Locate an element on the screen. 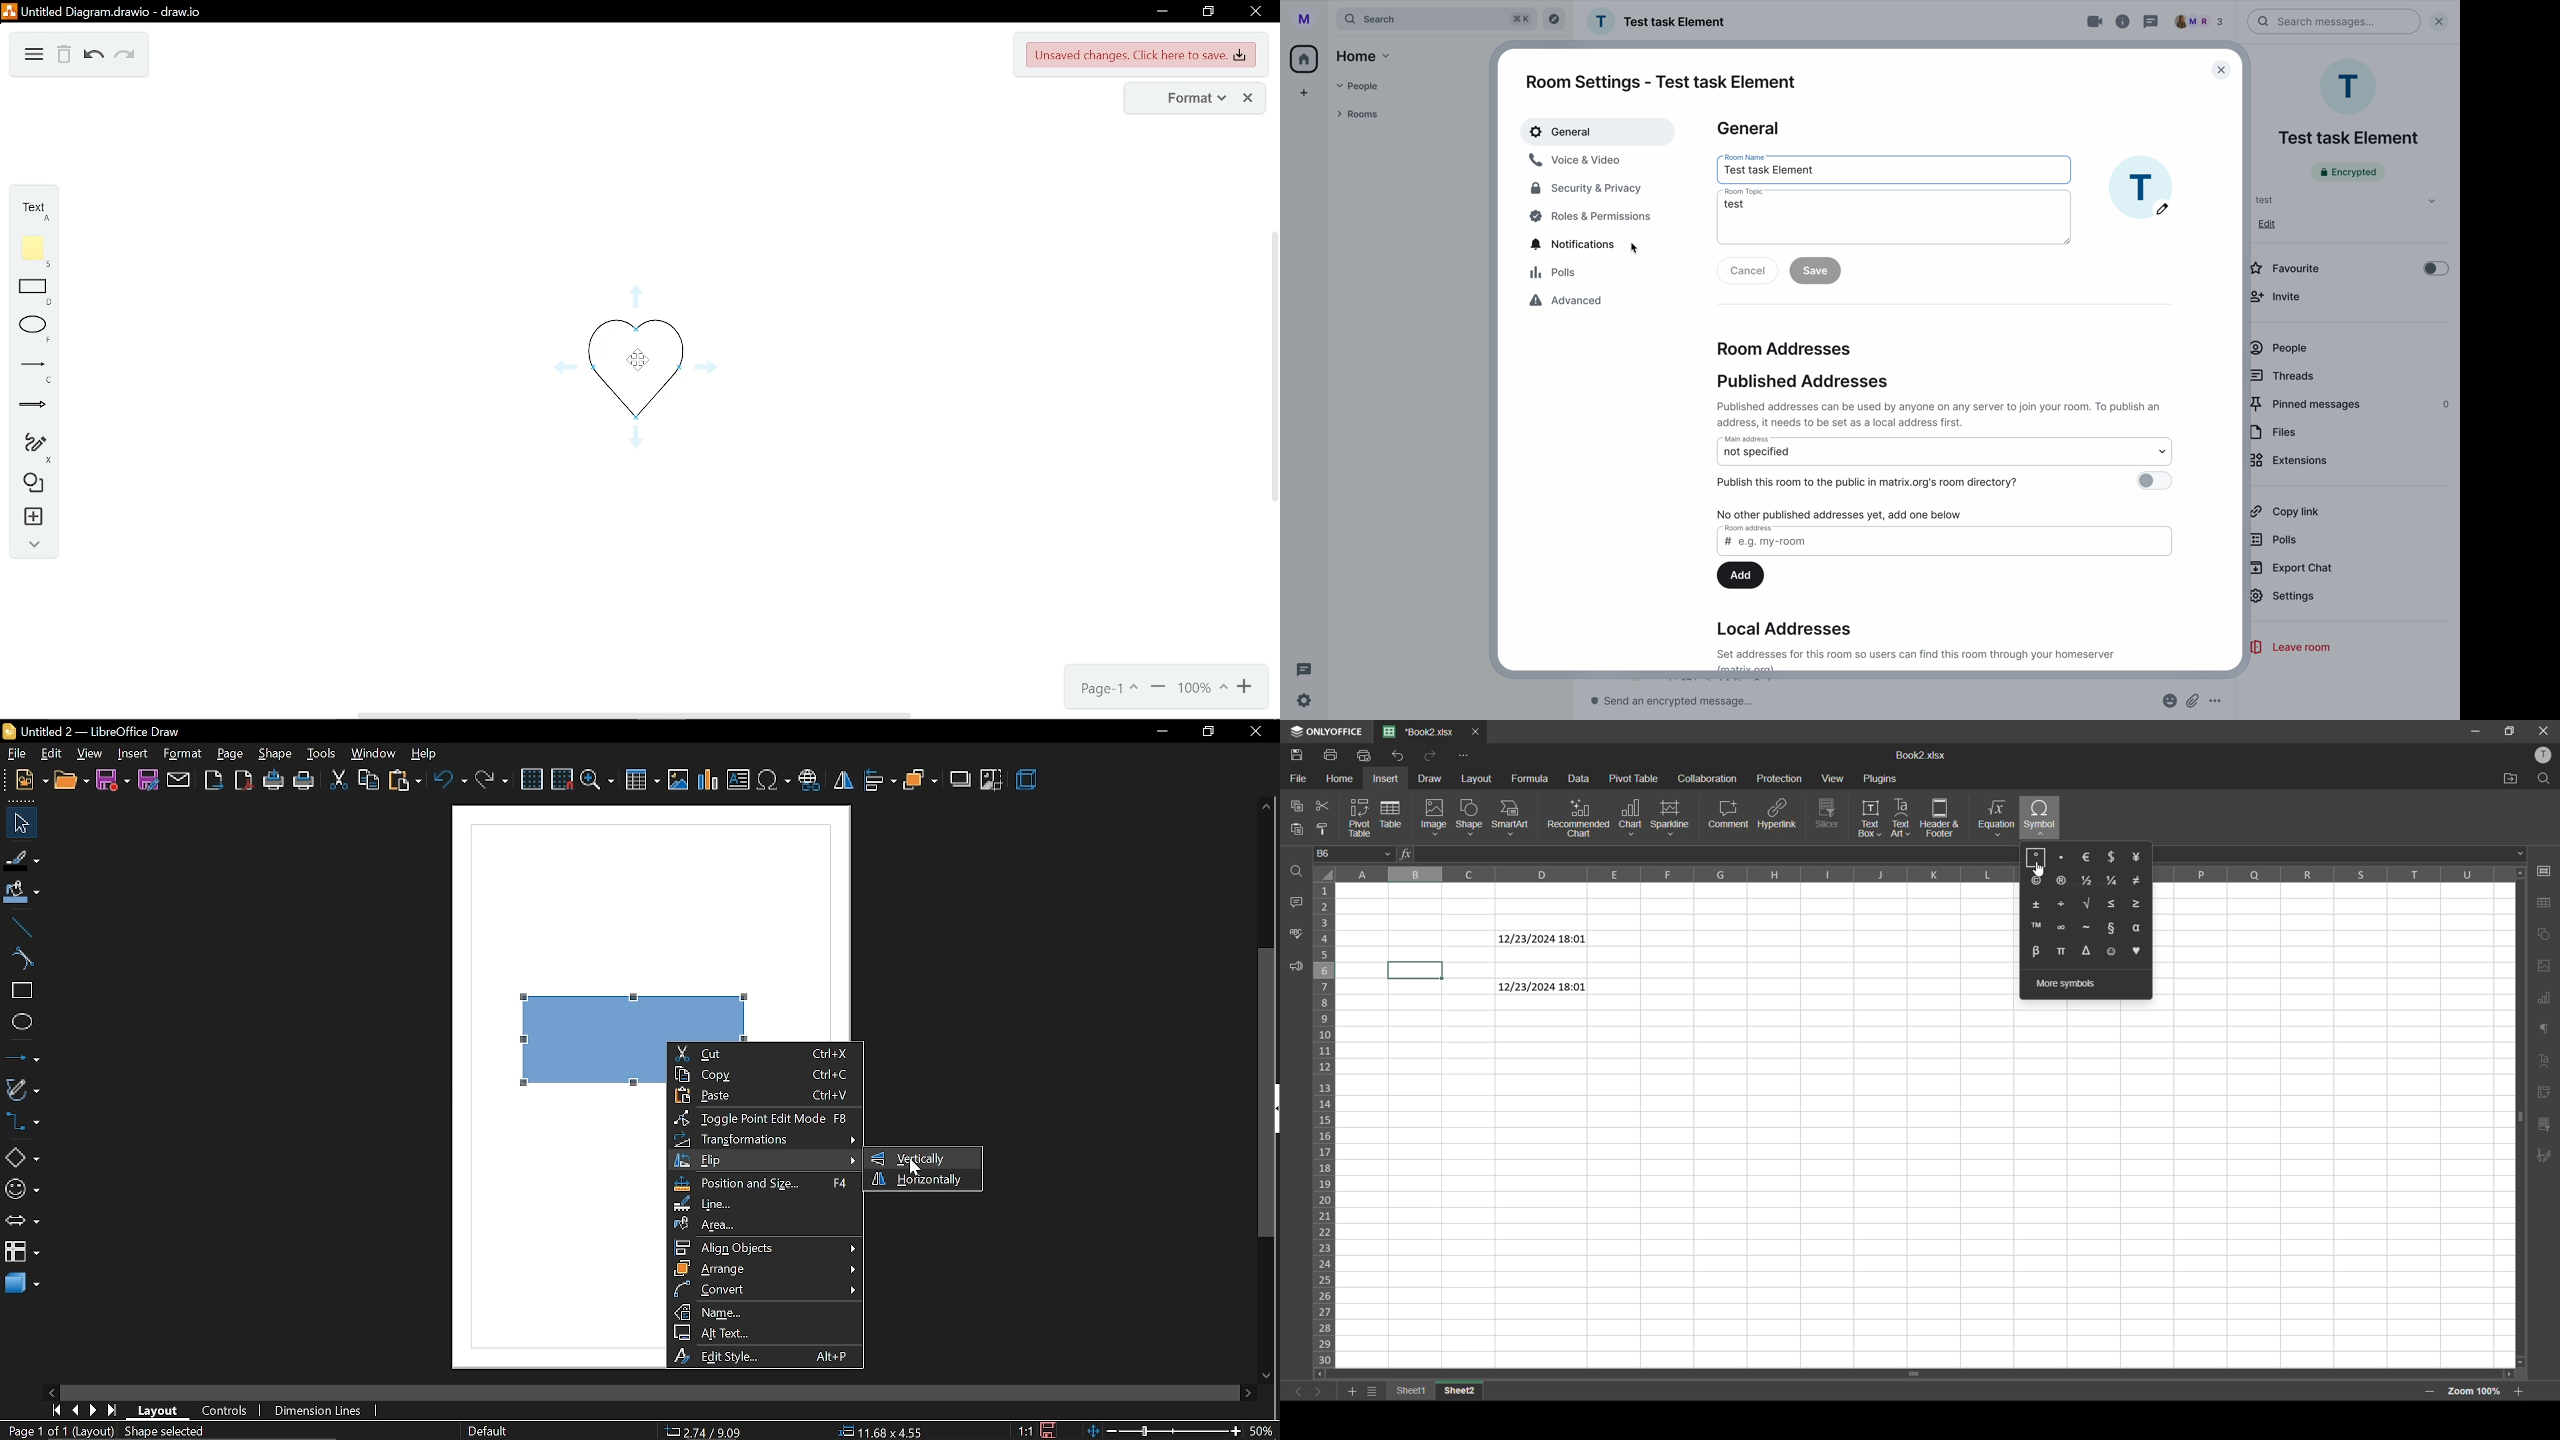 This screenshot has height=1456, width=2576. print directly is located at coordinates (274, 779).